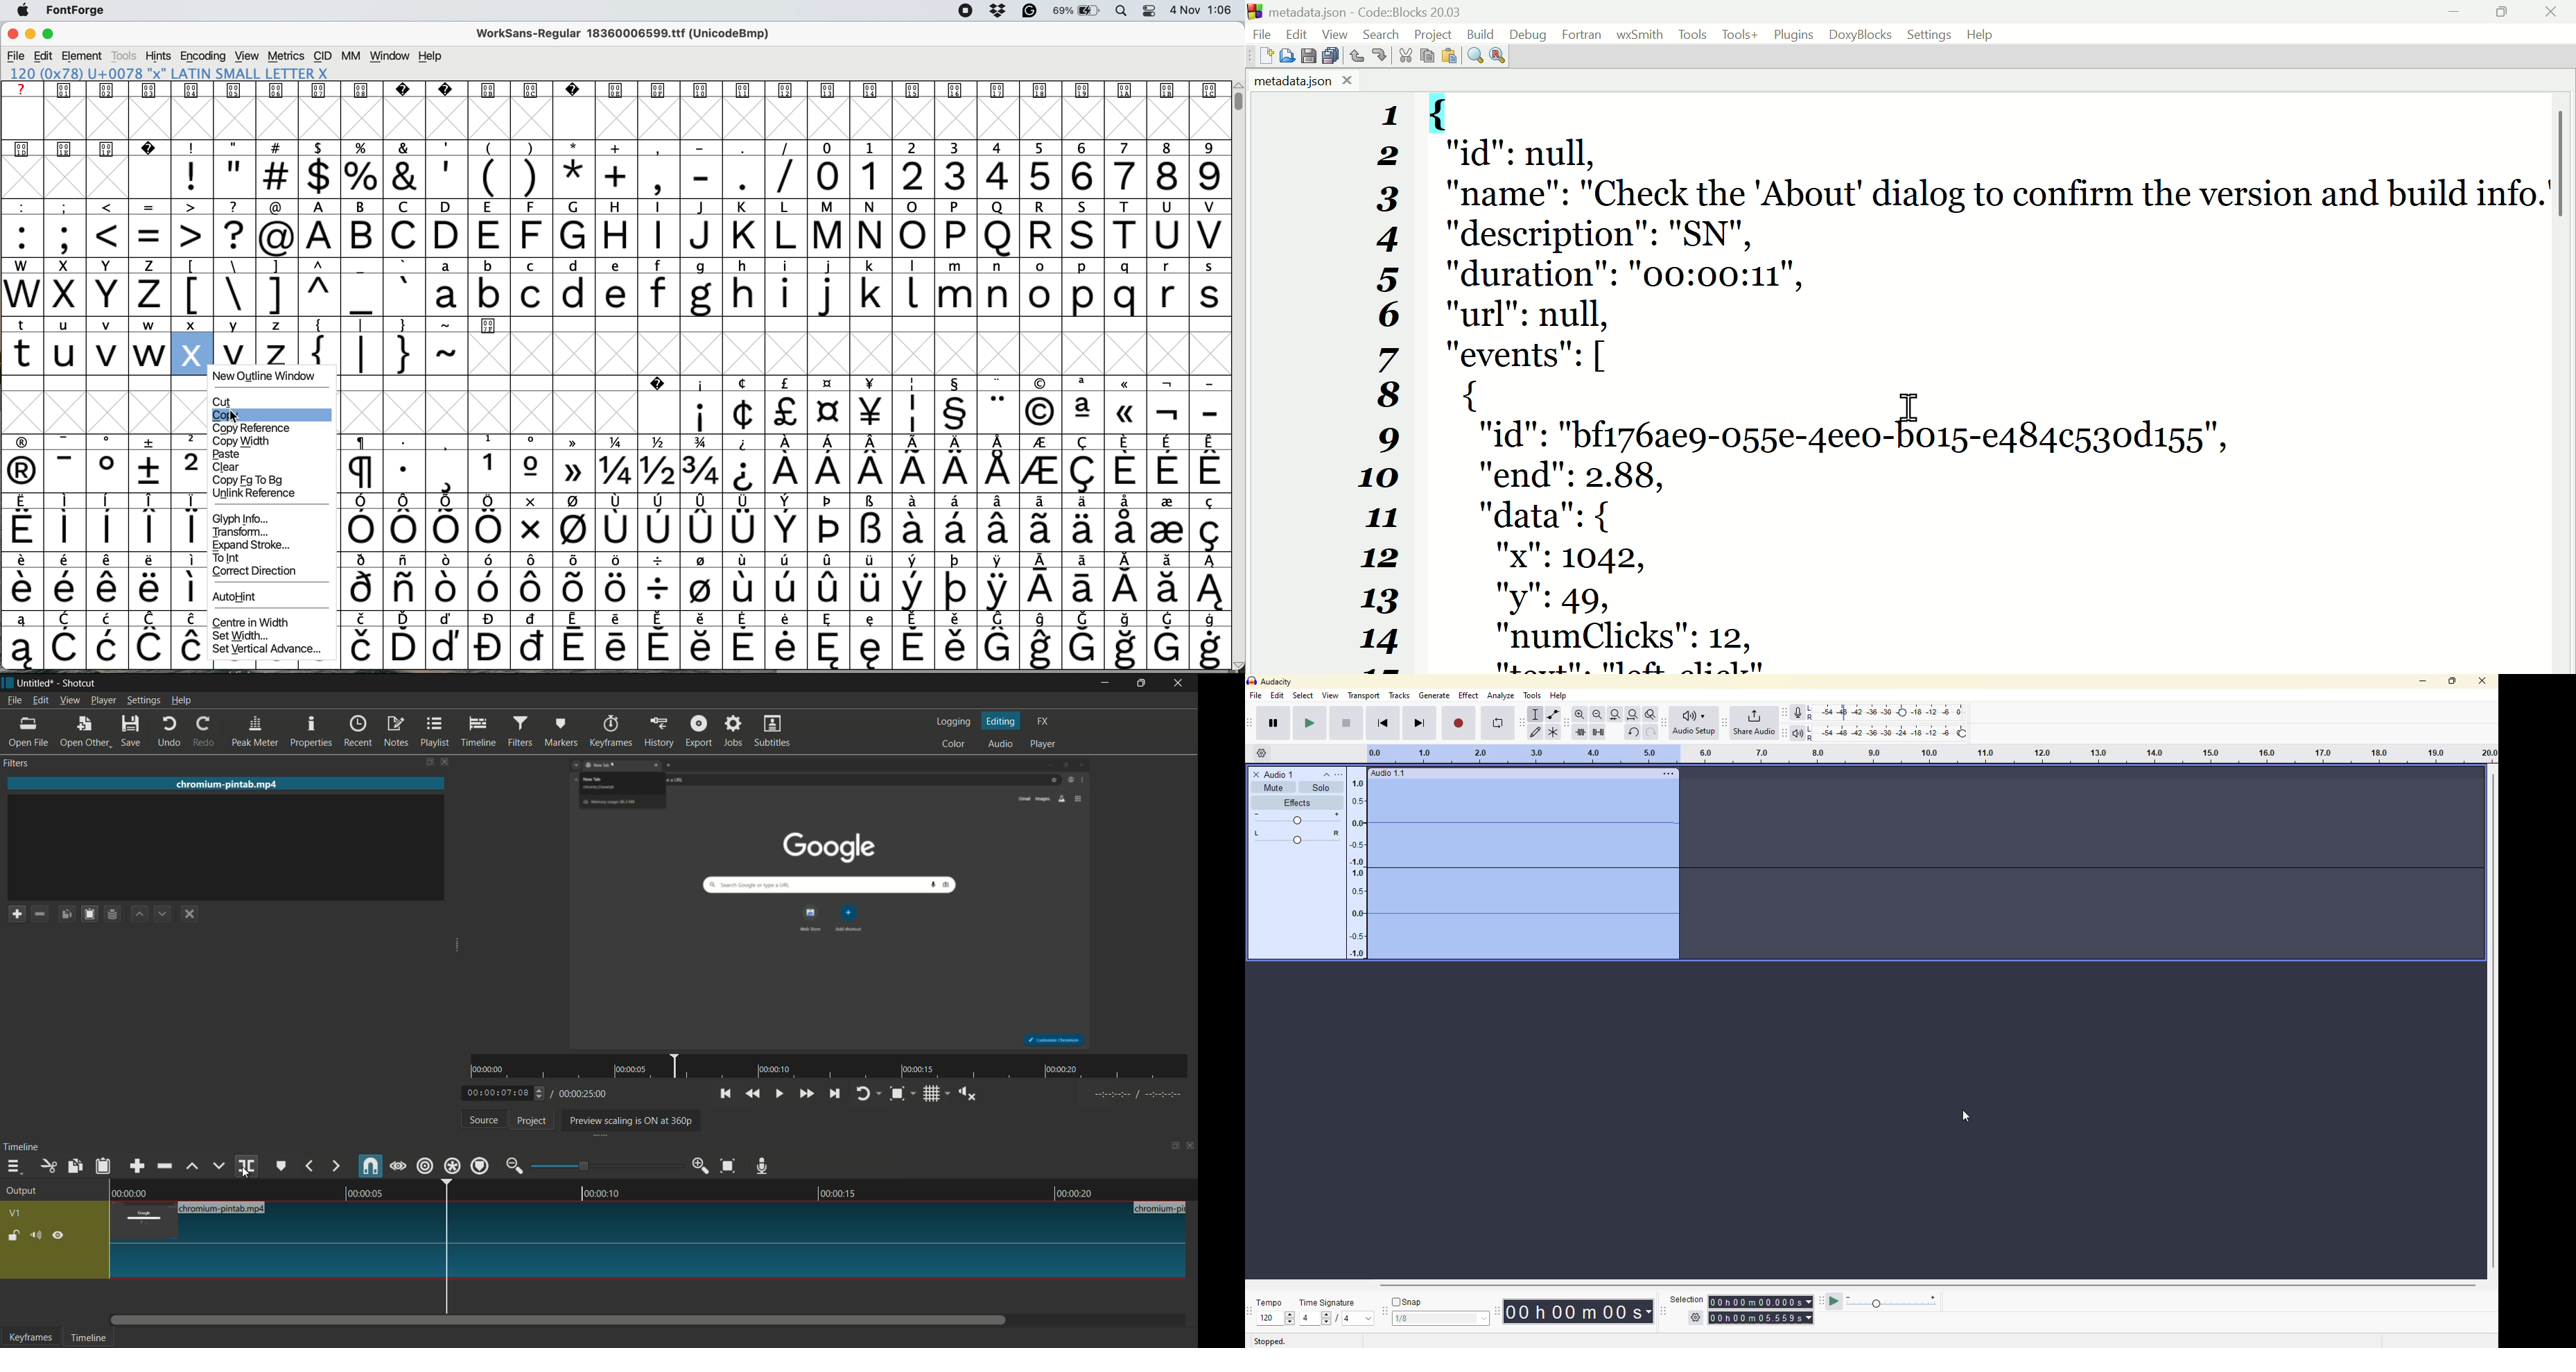 This screenshot has width=2576, height=1372. Describe the element at coordinates (1522, 722) in the screenshot. I see `audacity tools toolbar` at that location.